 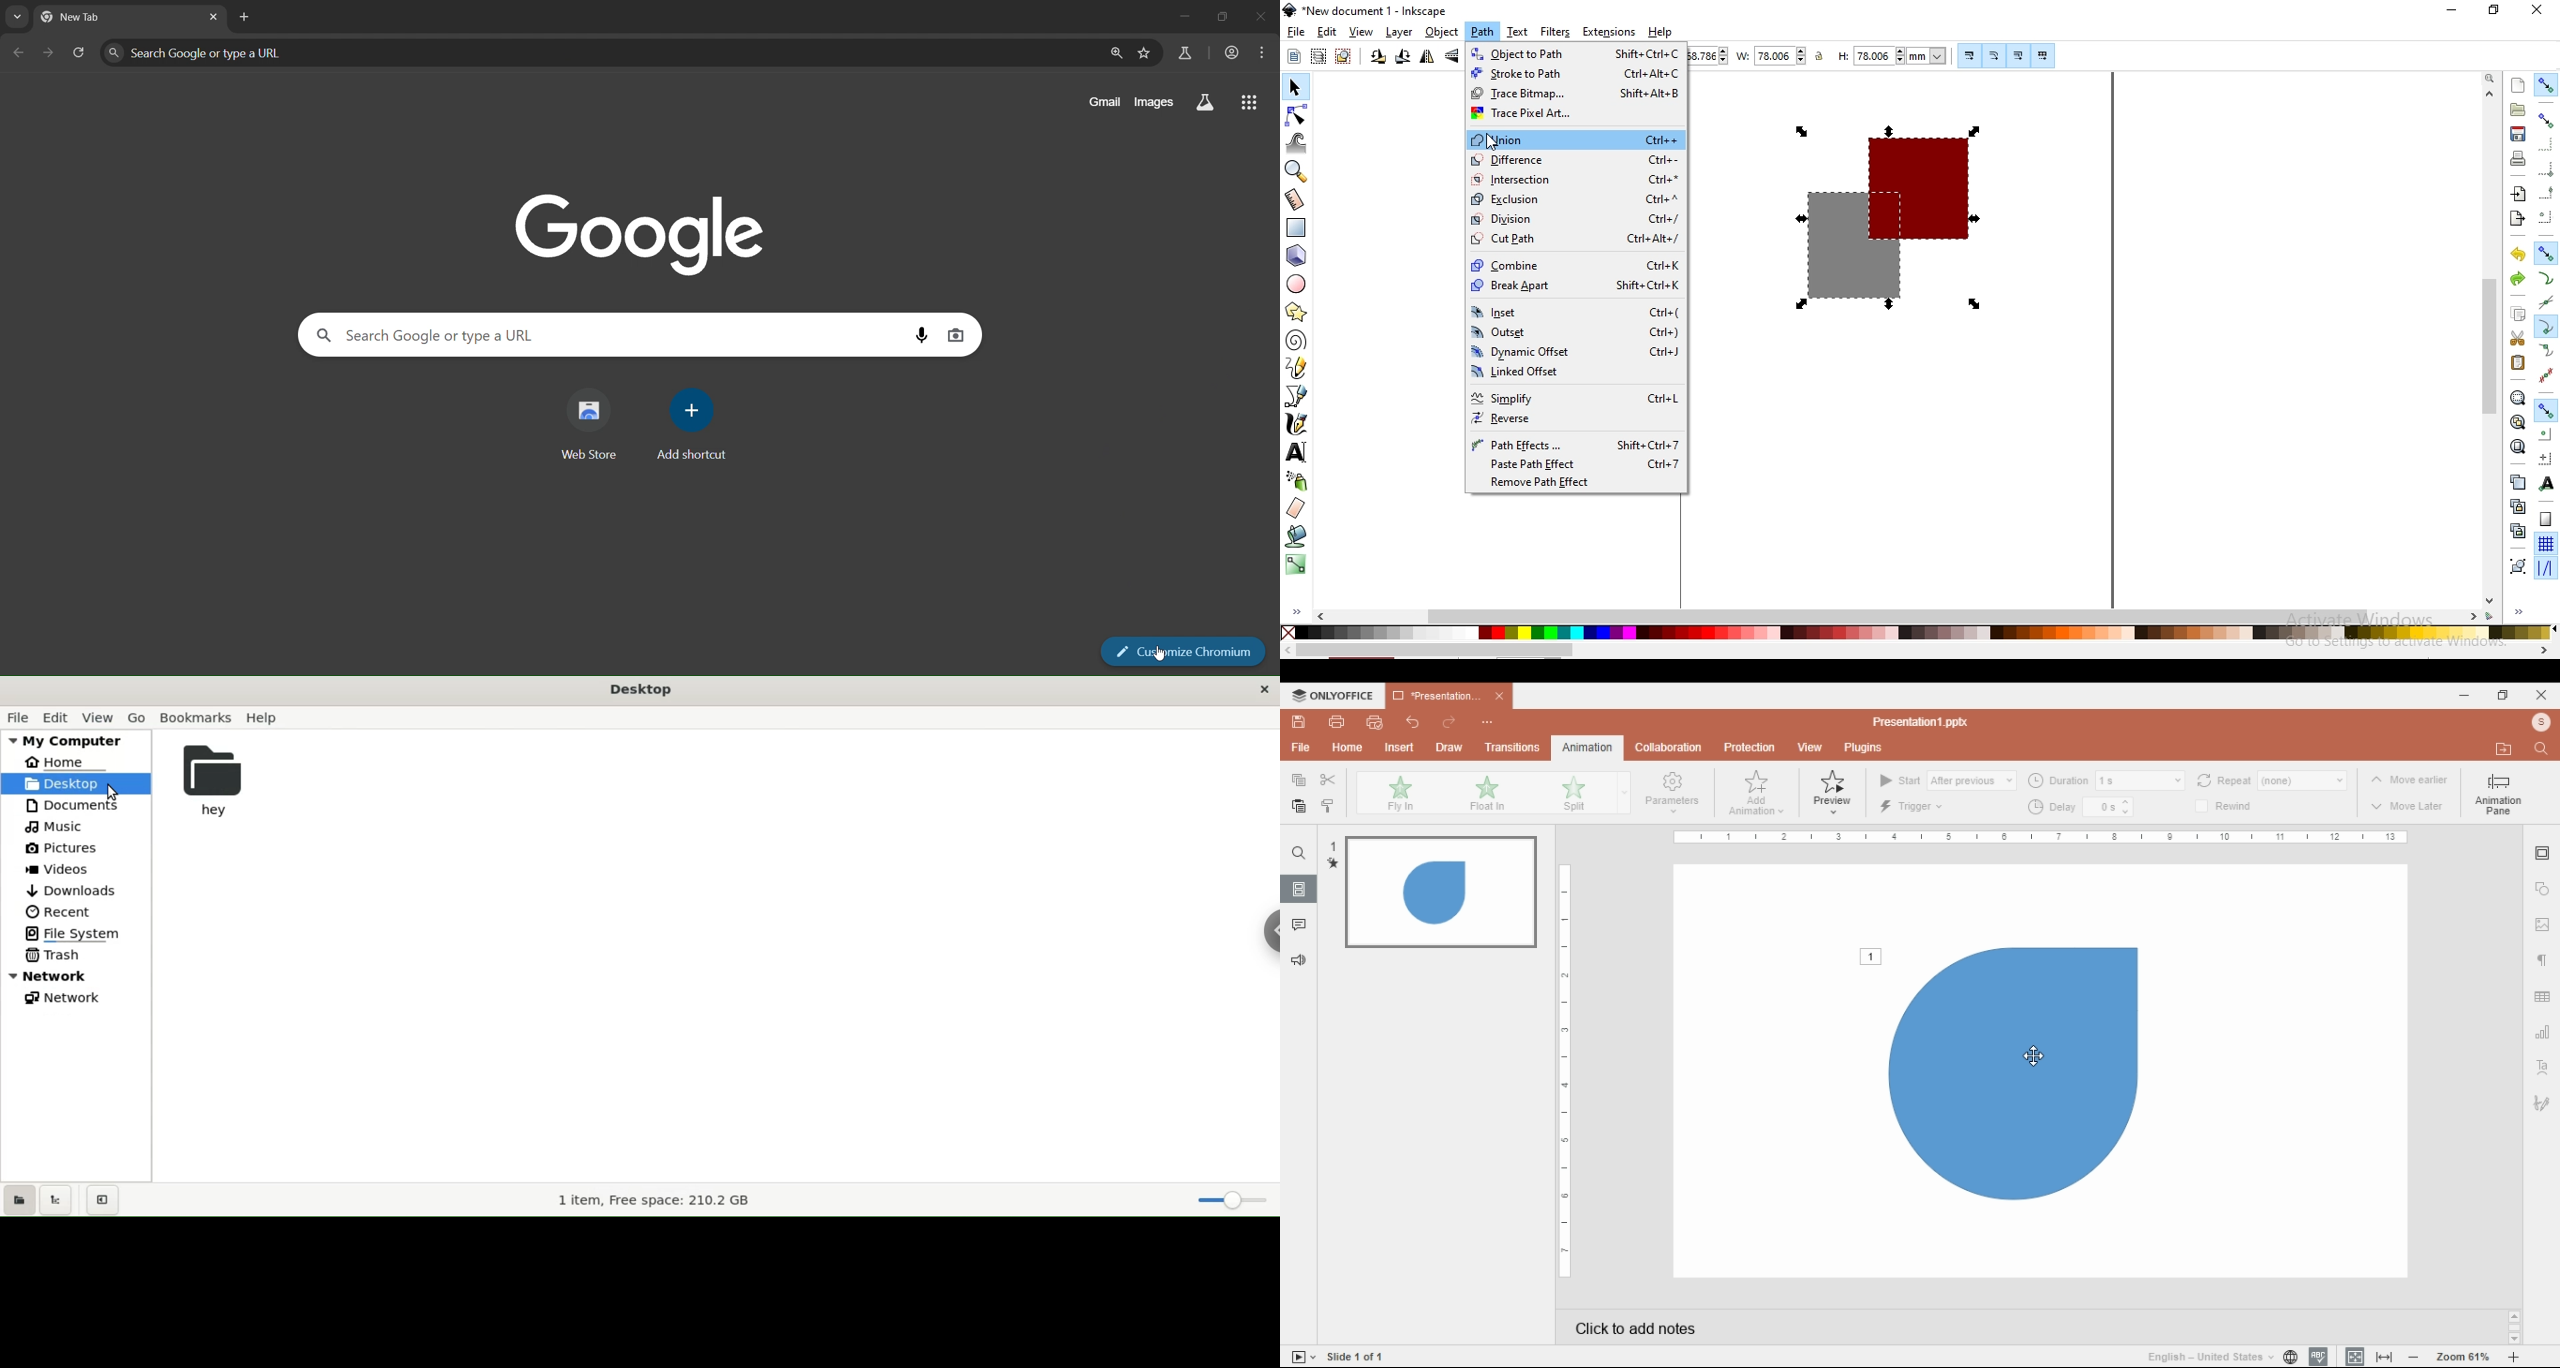 I want to click on current tab, so click(x=93, y=19).